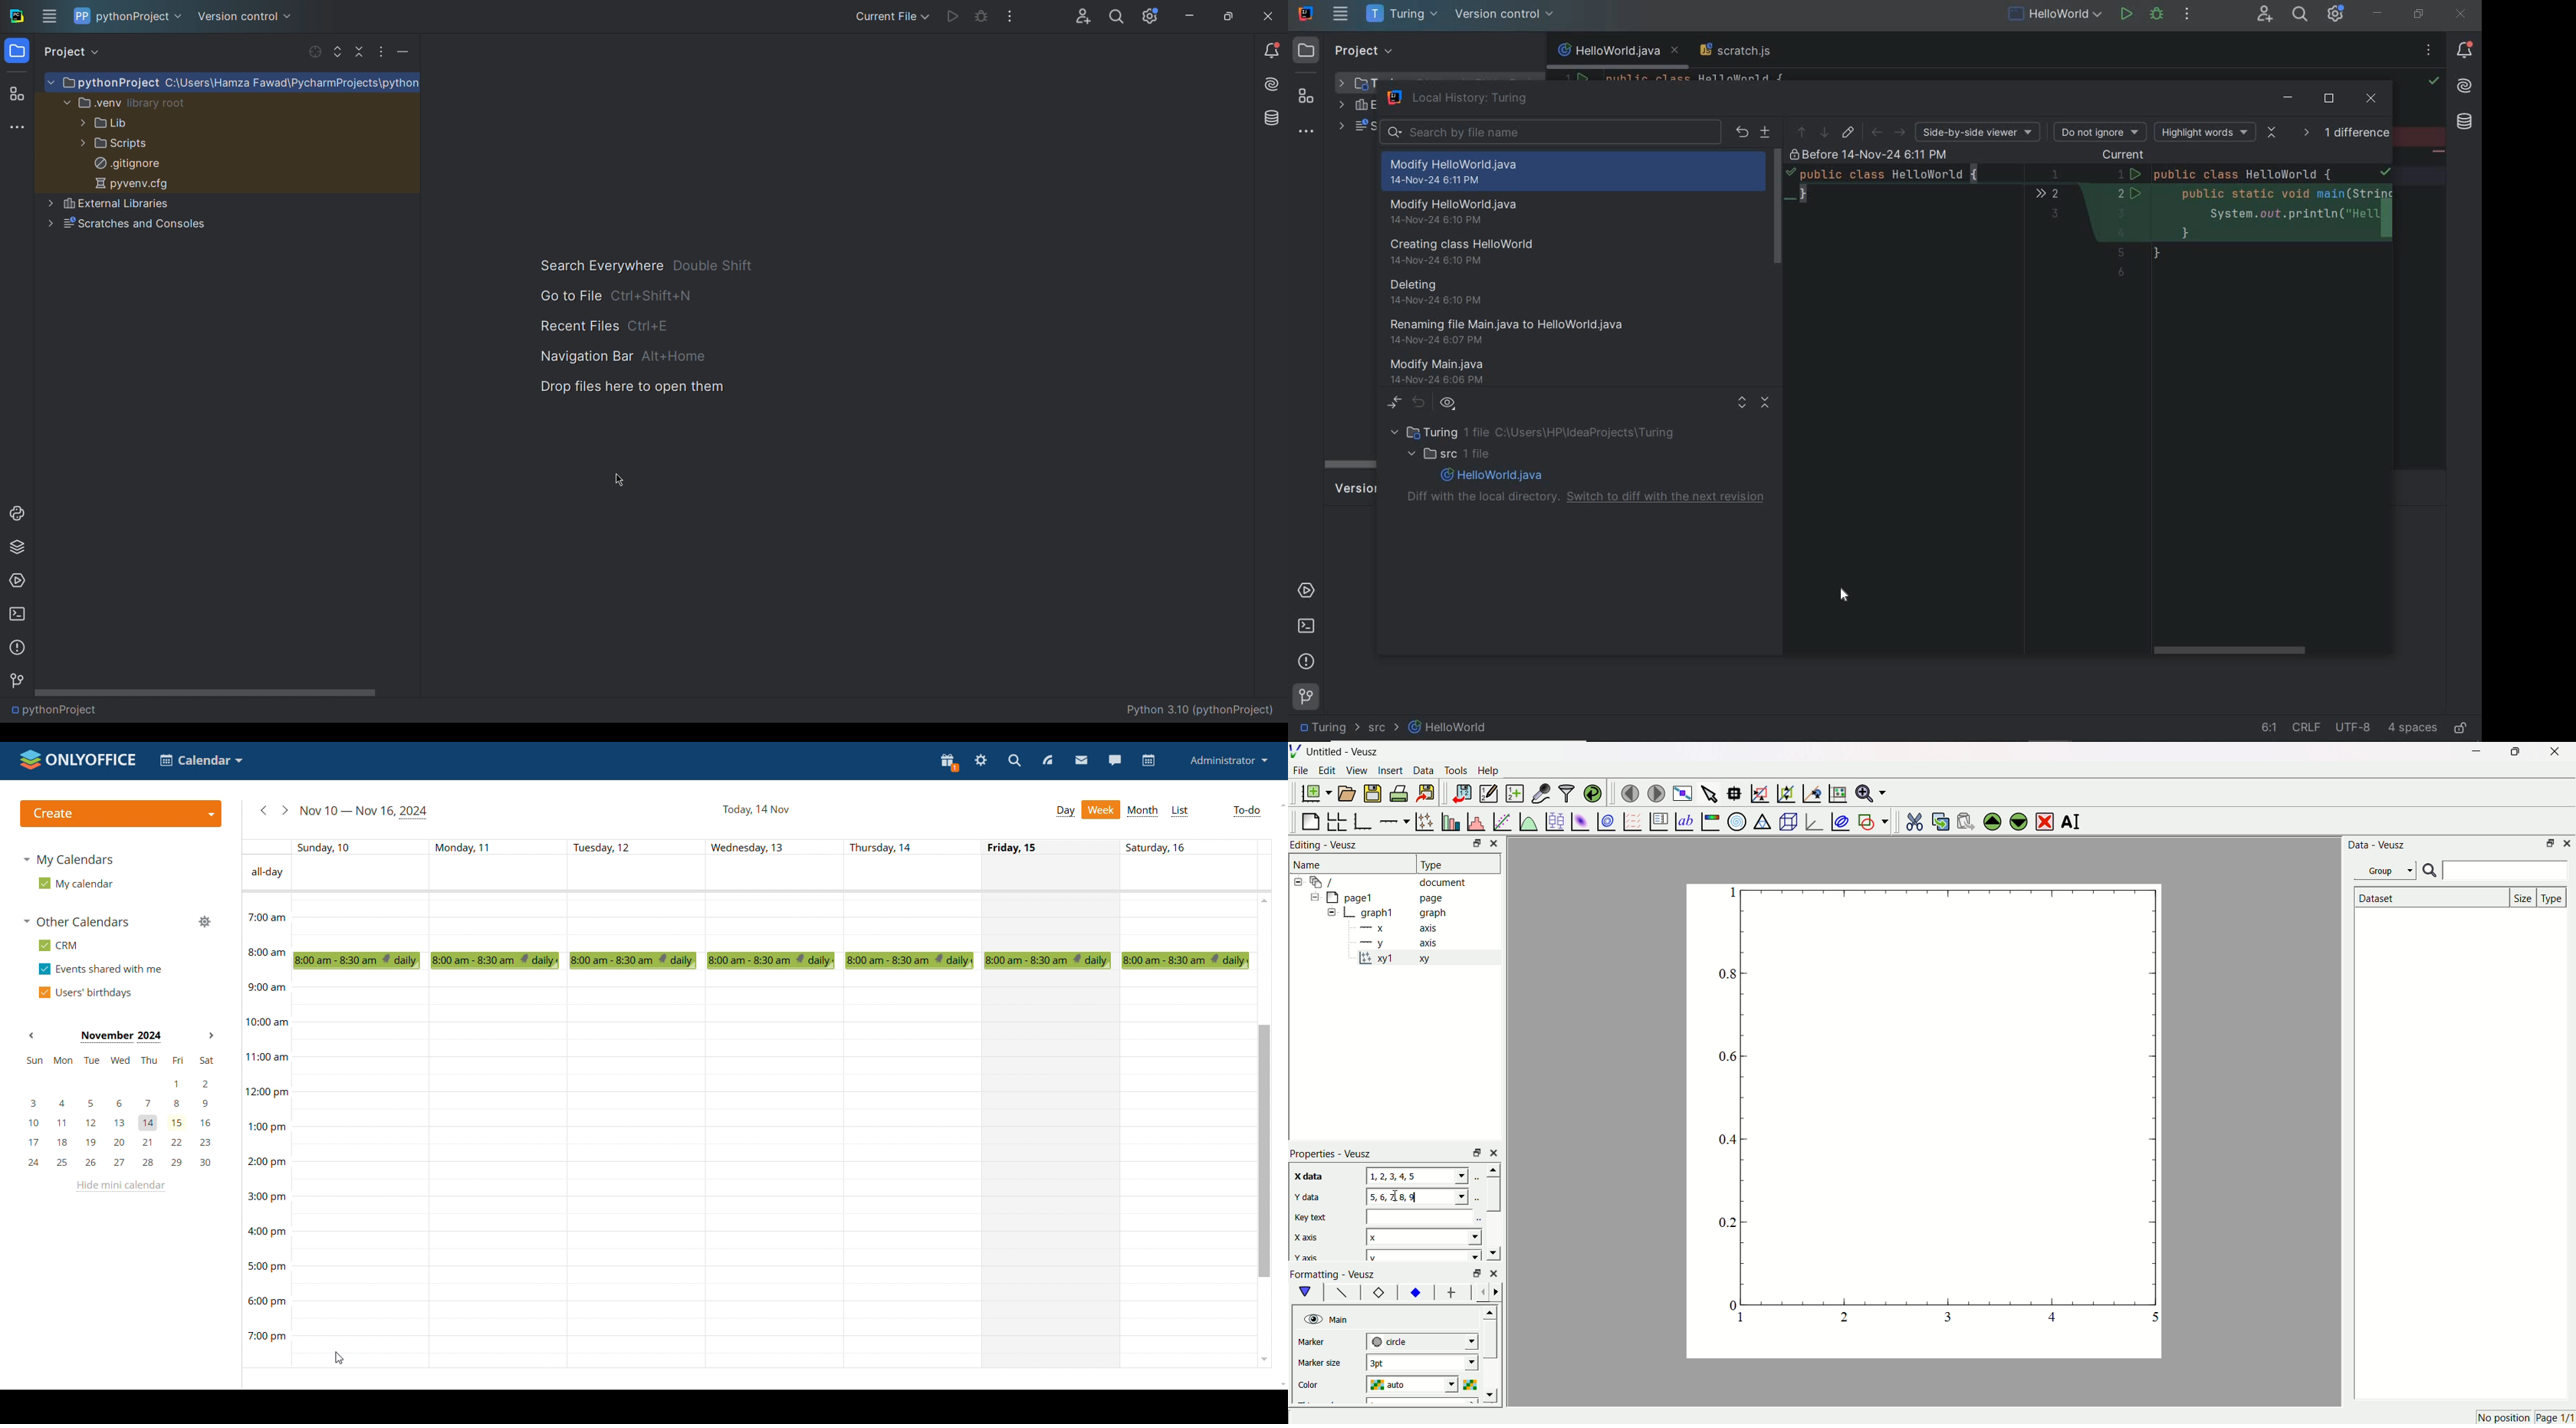  What do you see at coordinates (1298, 752) in the screenshot?
I see `Logo` at bounding box center [1298, 752].